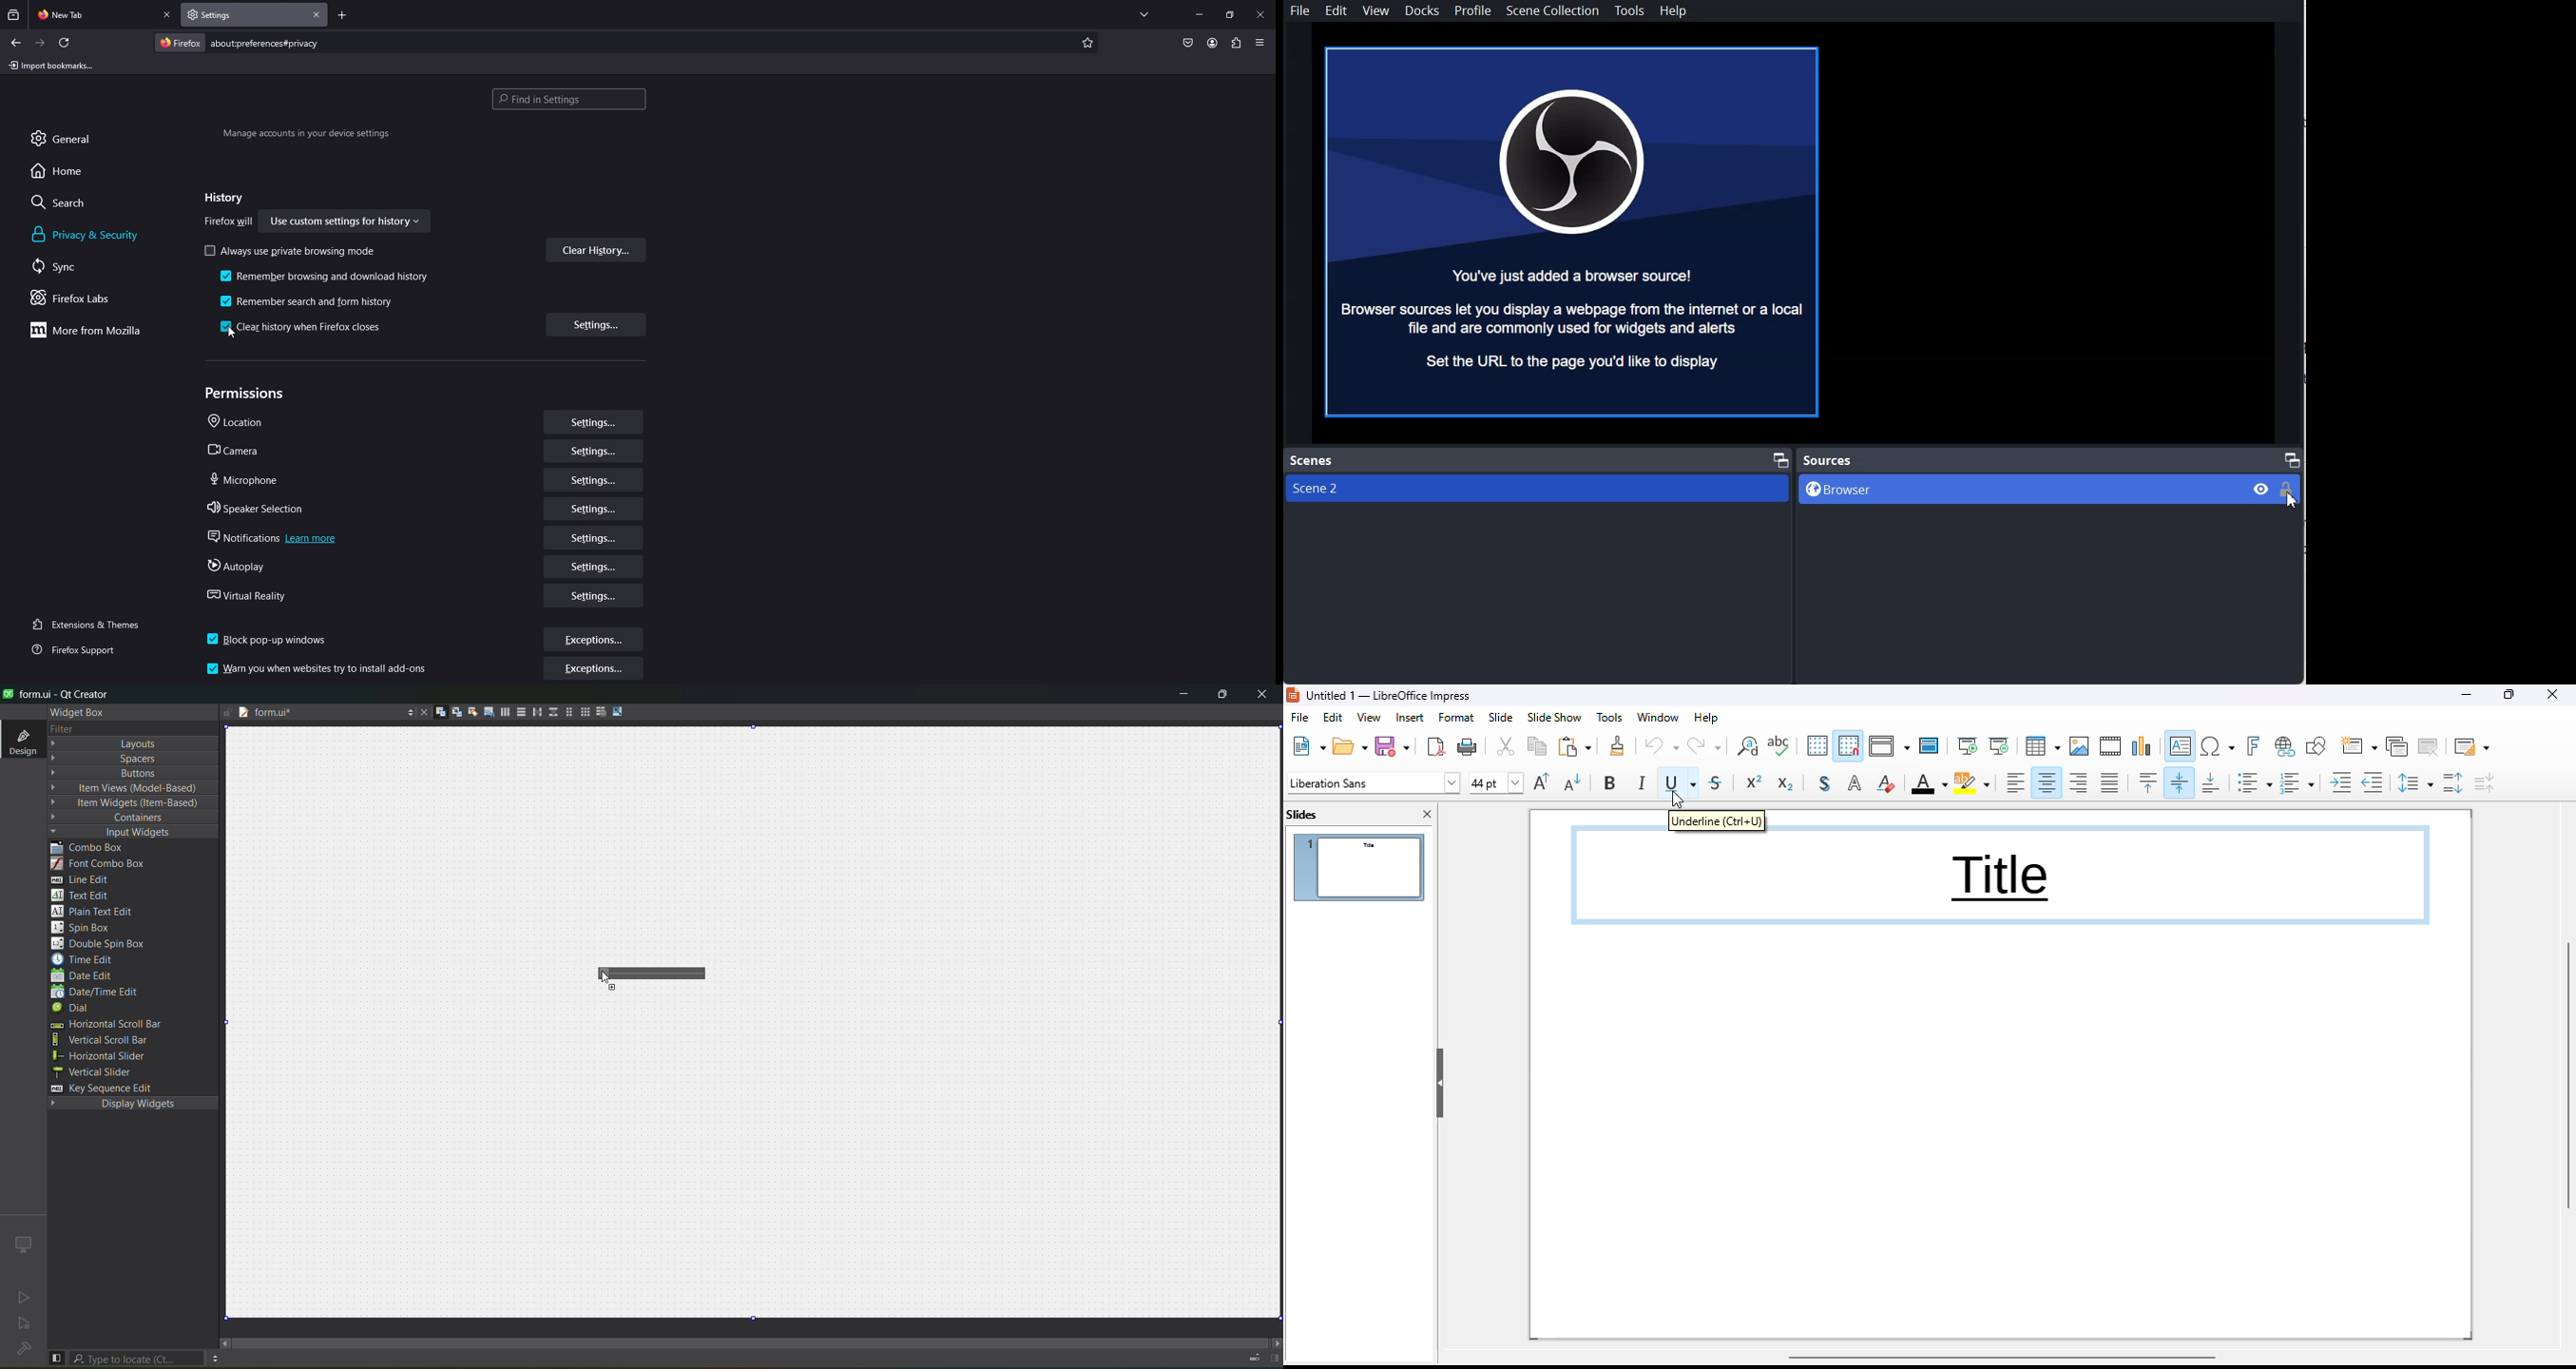  Describe the element at coordinates (2472, 746) in the screenshot. I see `slide layout` at that location.